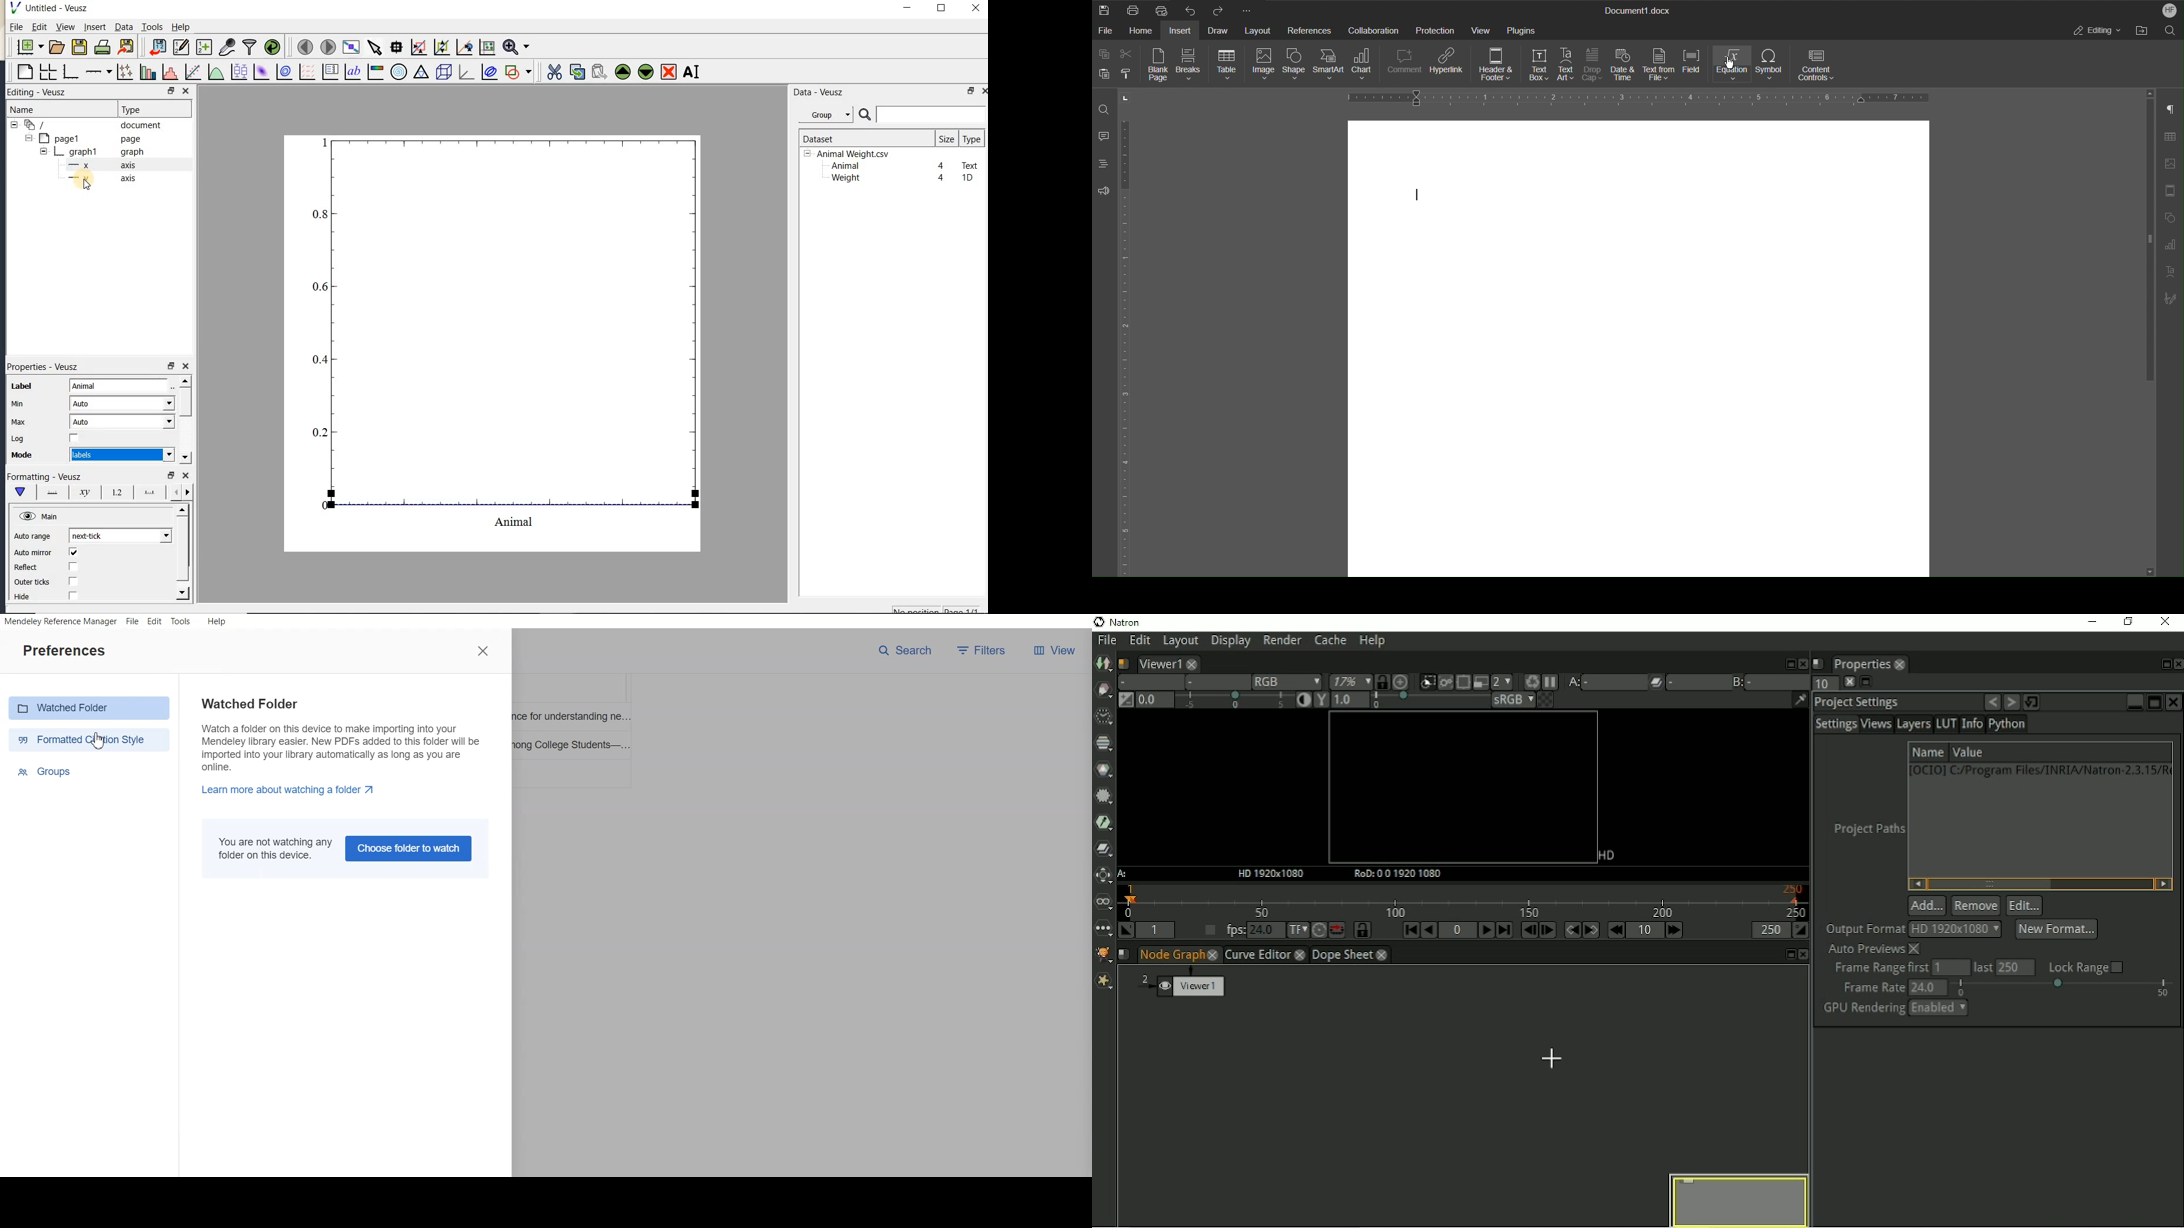 This screenshot has width=2184, height=1232. Describe the element at coordinates (50, 492) in the screenshot. I see `axis line` at that location.